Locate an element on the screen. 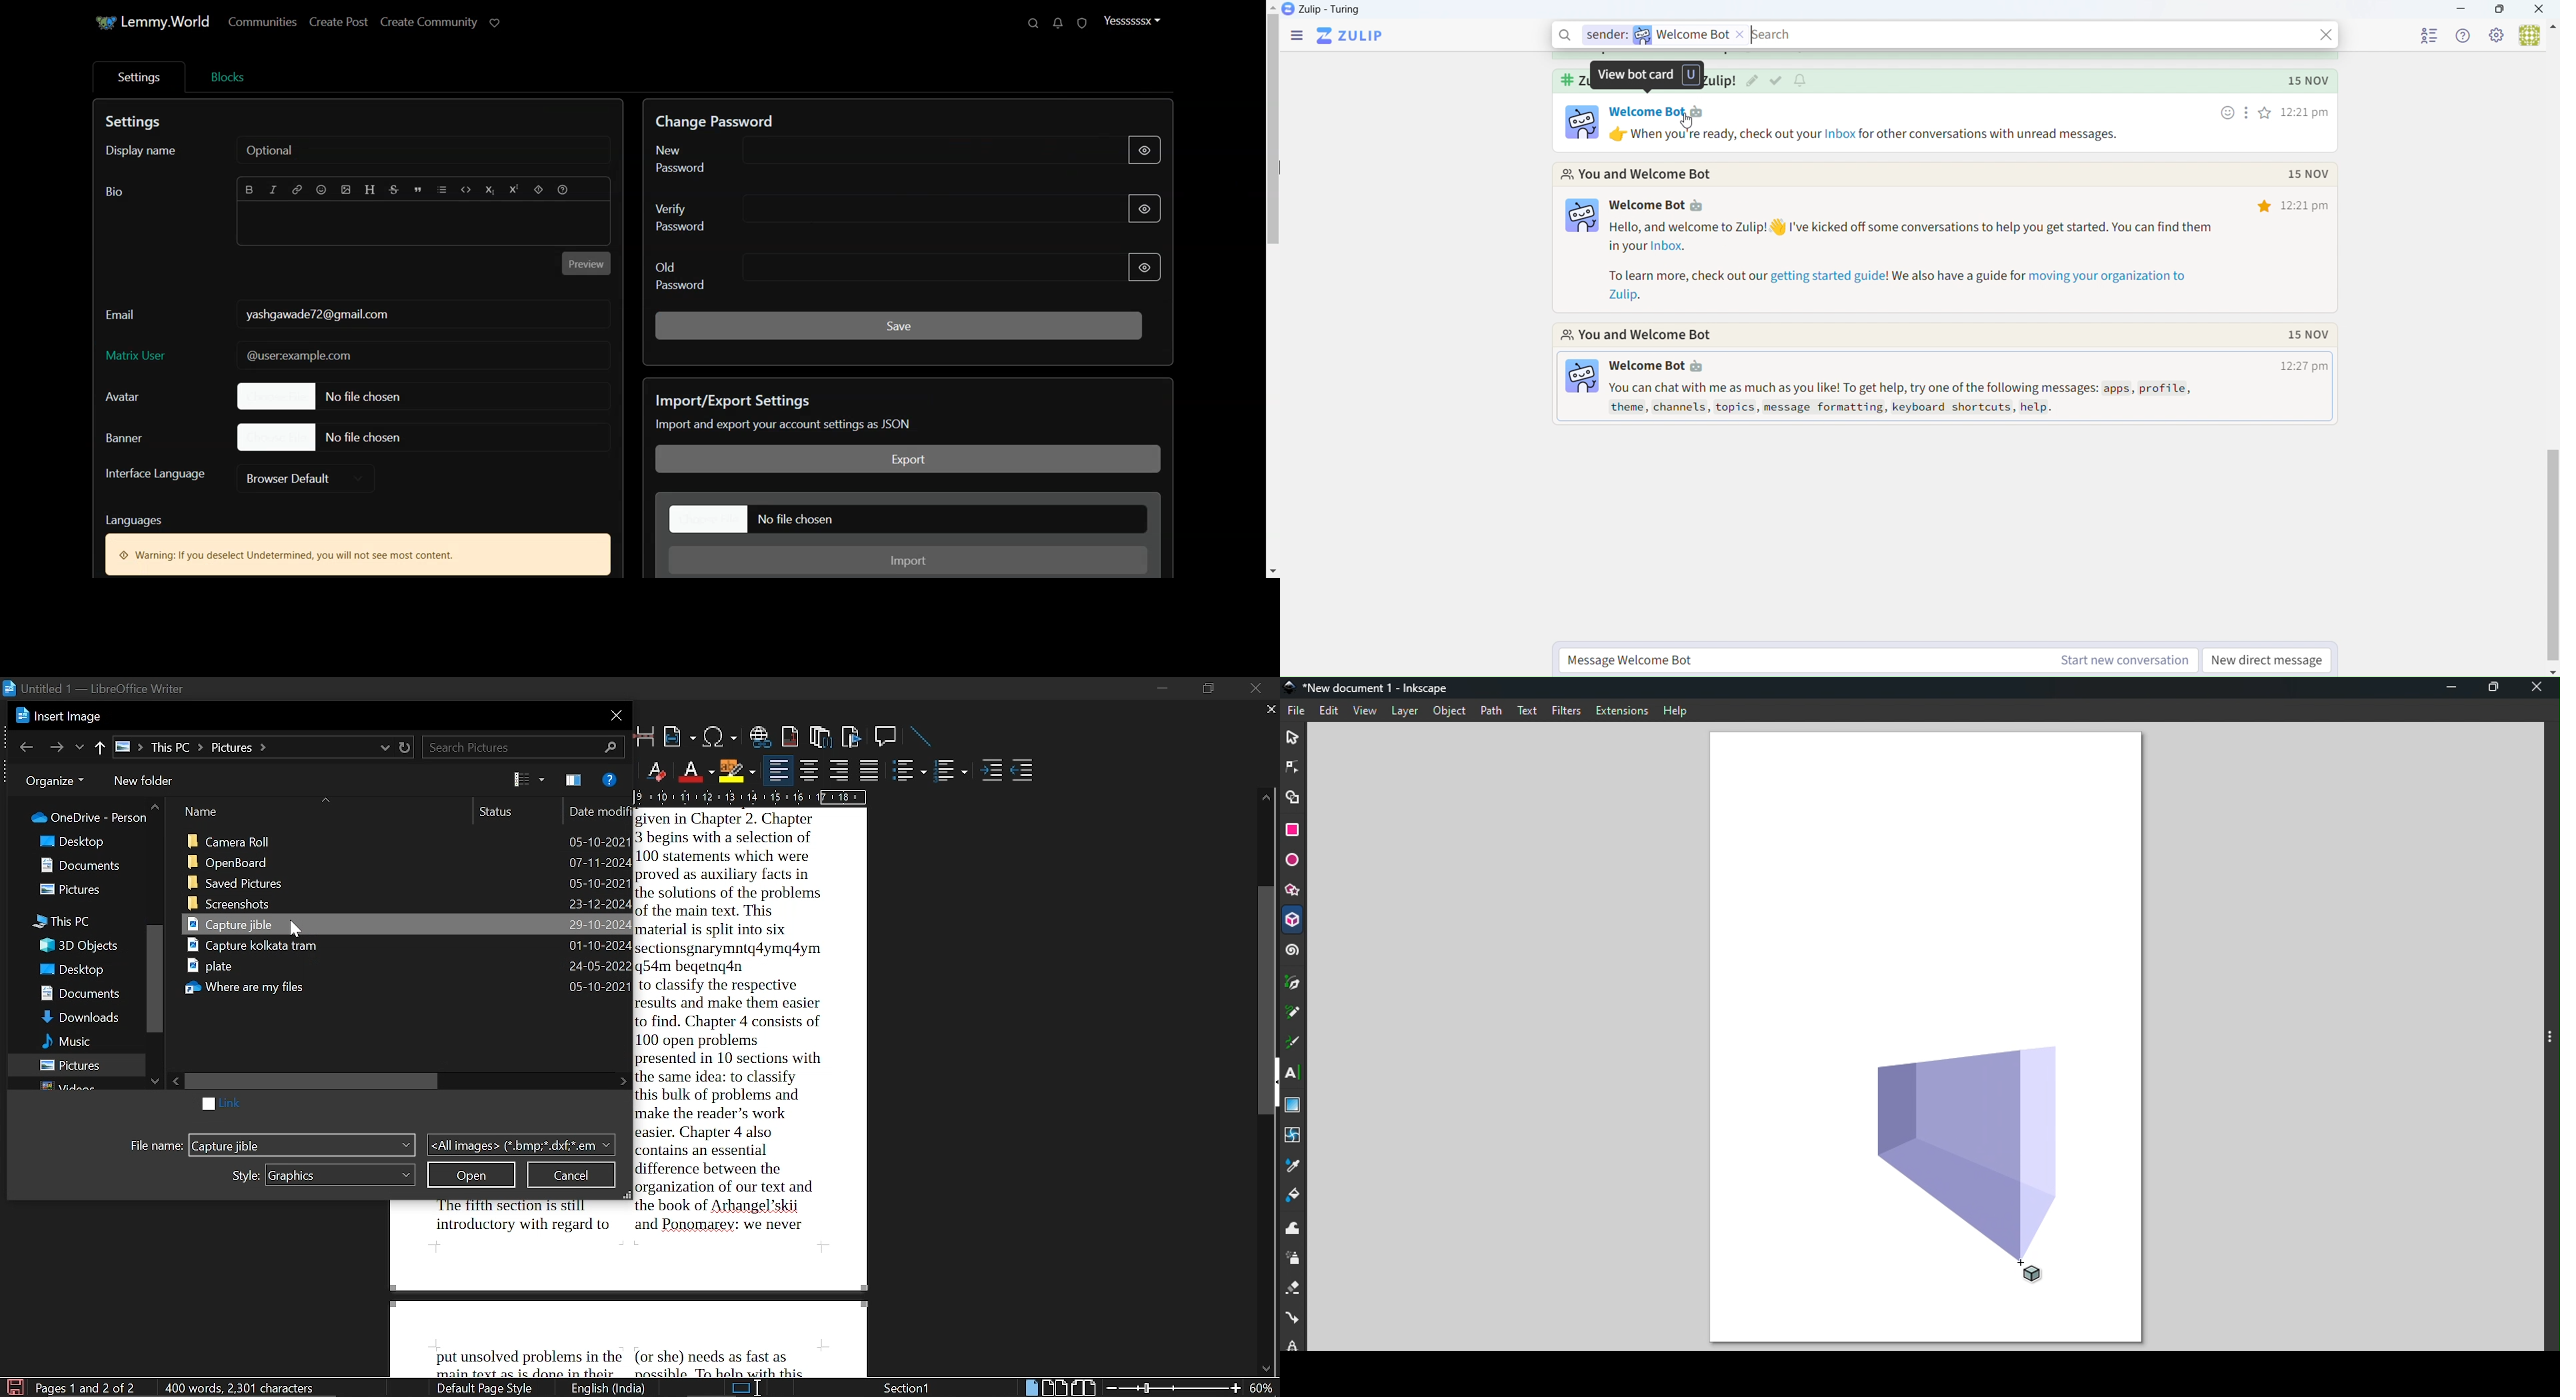  Text is located at coordinates (140, 122).